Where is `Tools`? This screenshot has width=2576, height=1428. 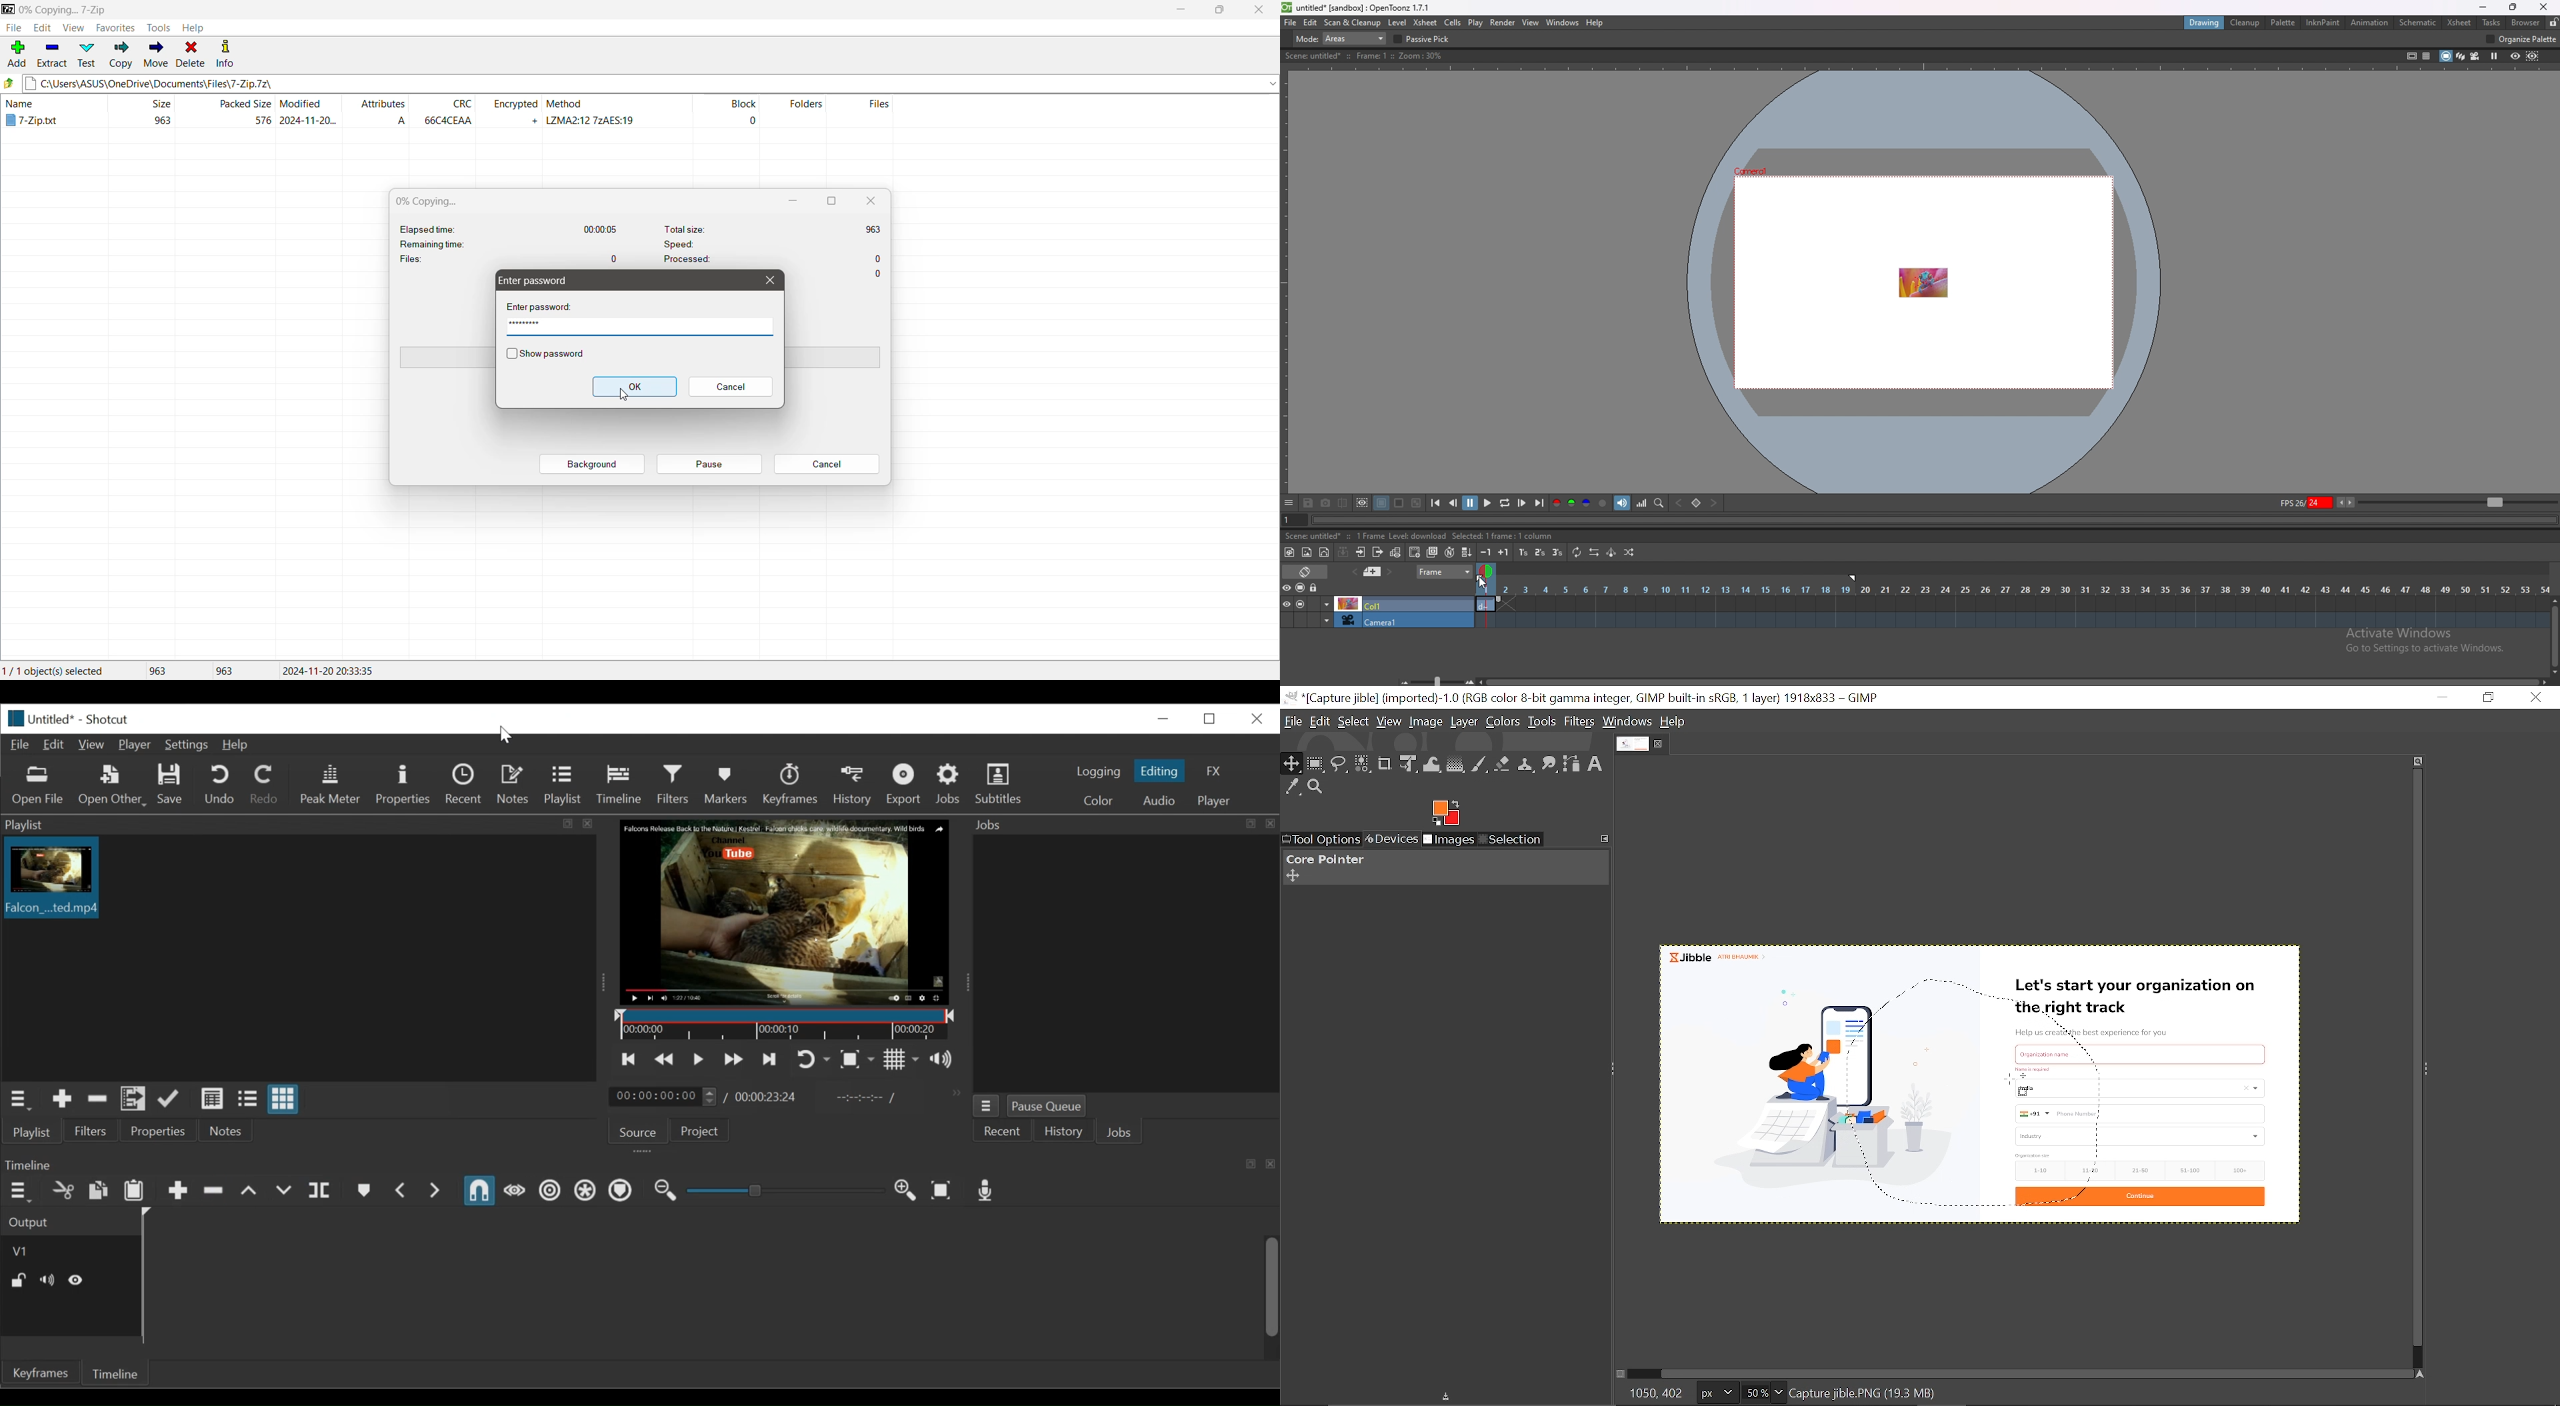
Tools is located at coordinates (160, 27).